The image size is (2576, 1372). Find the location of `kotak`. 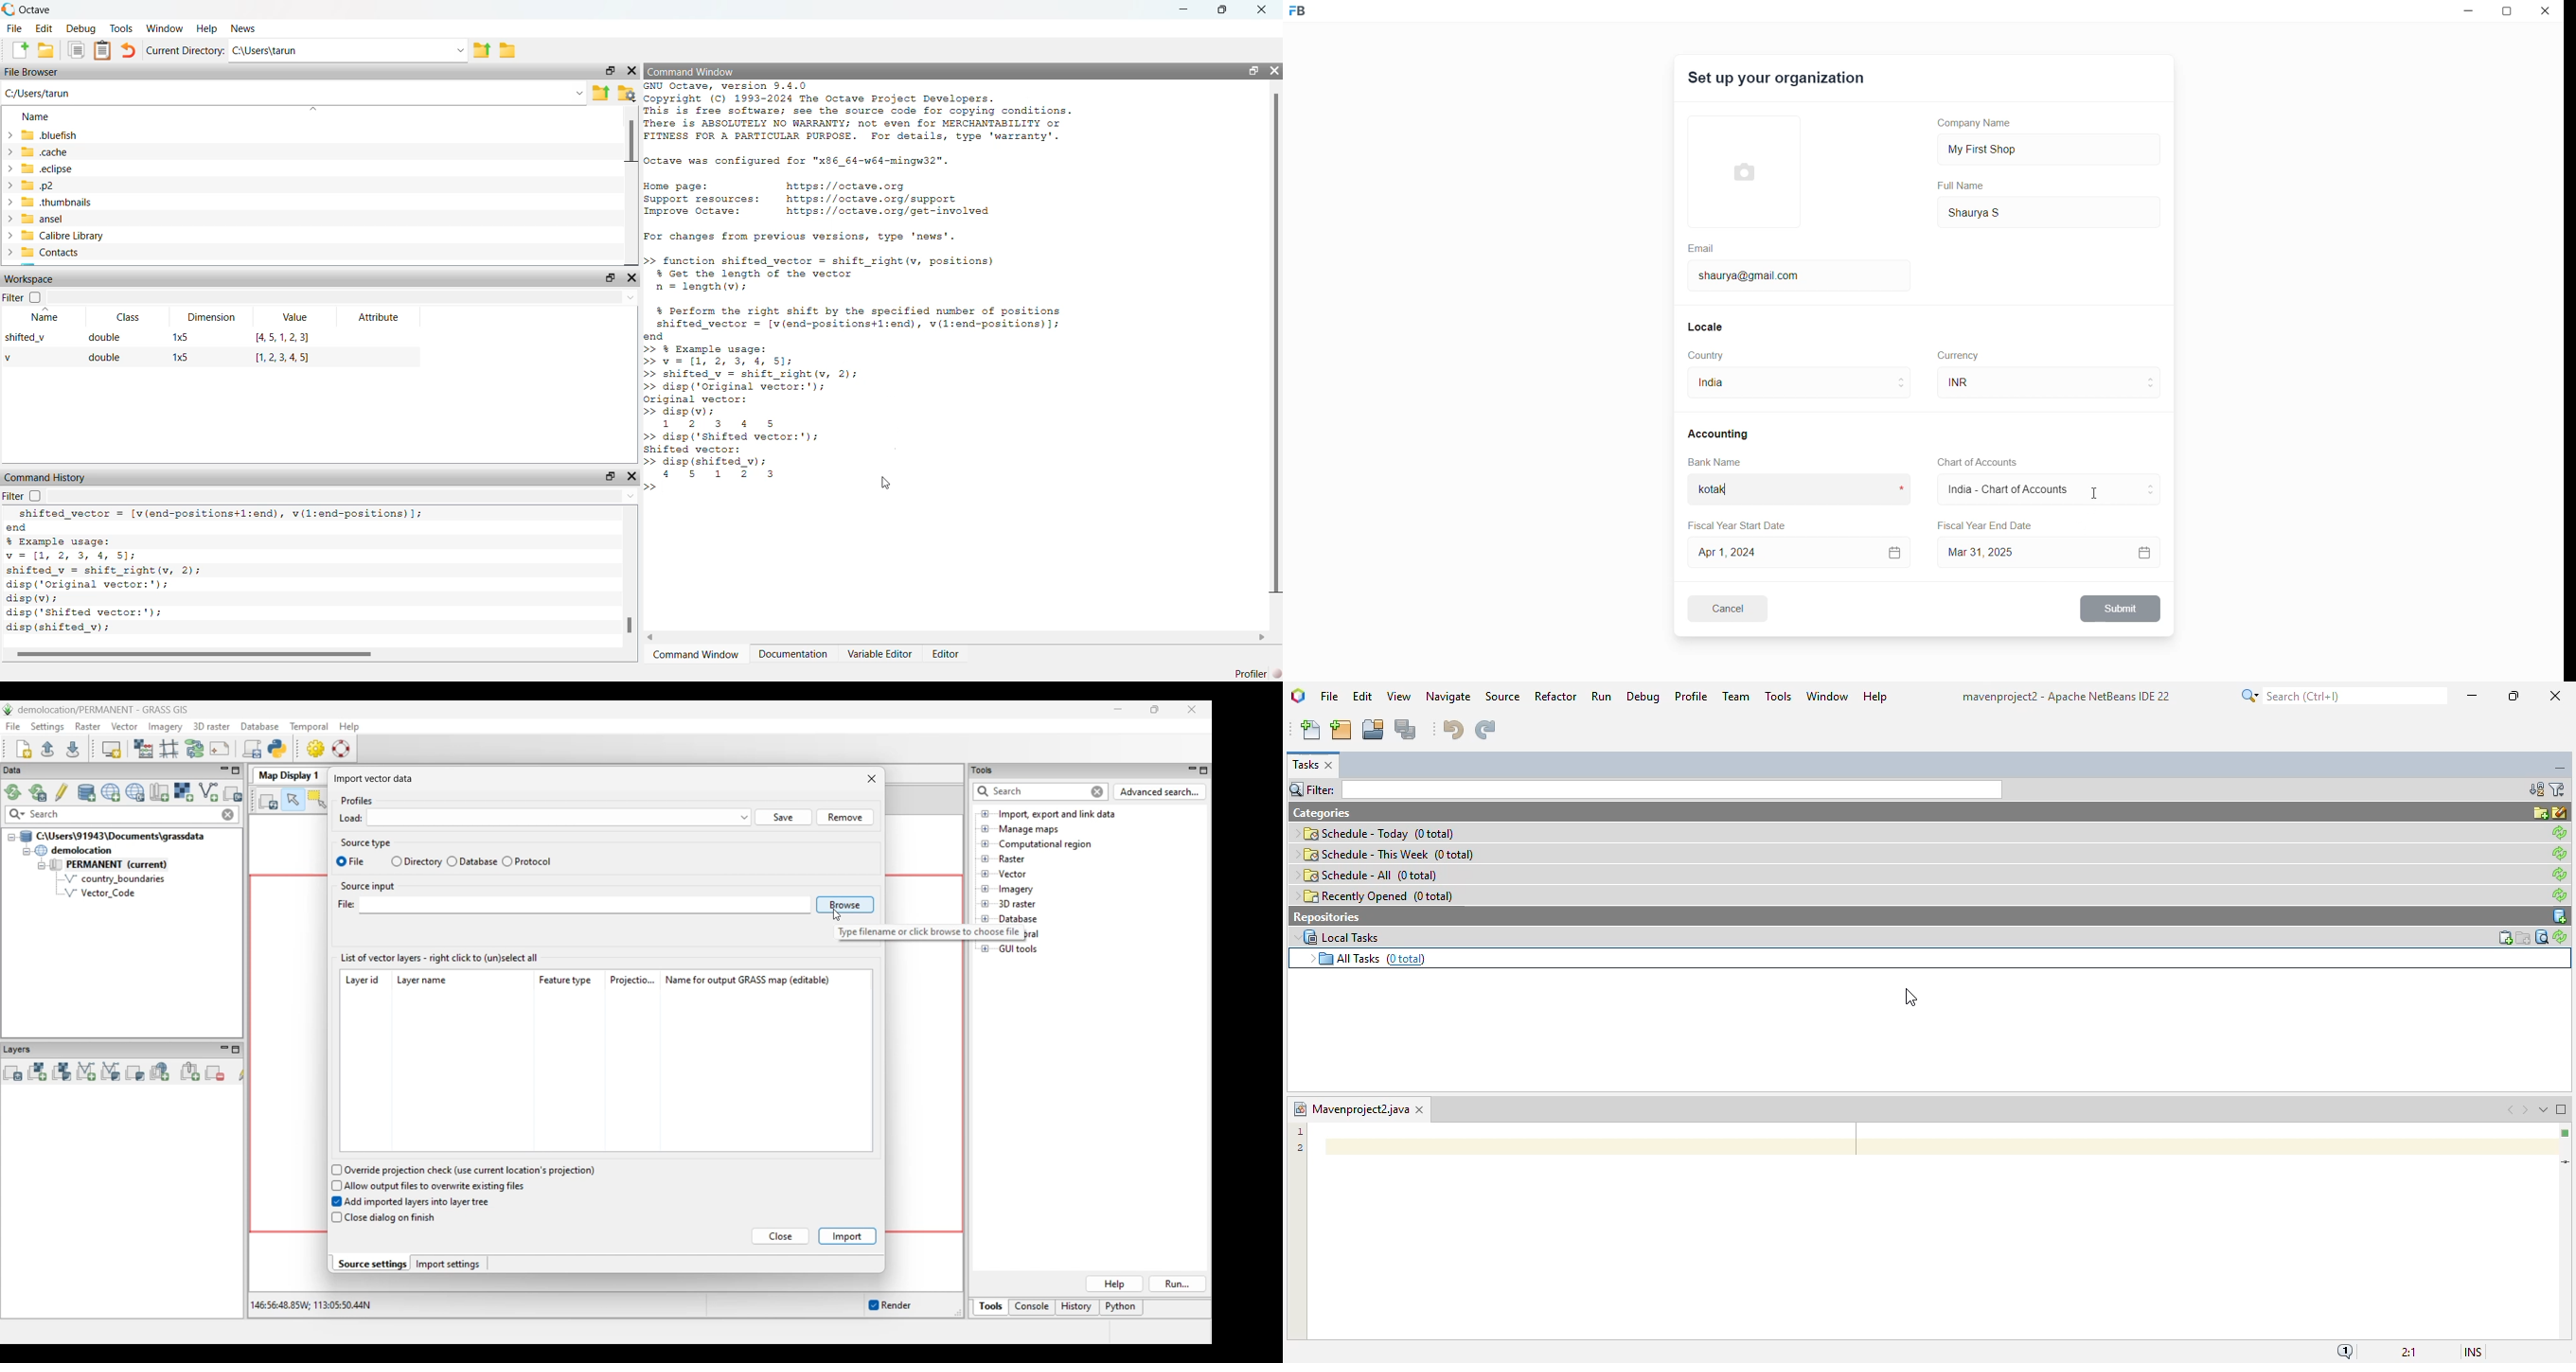

kotak is located at coordinates (1725, 491).